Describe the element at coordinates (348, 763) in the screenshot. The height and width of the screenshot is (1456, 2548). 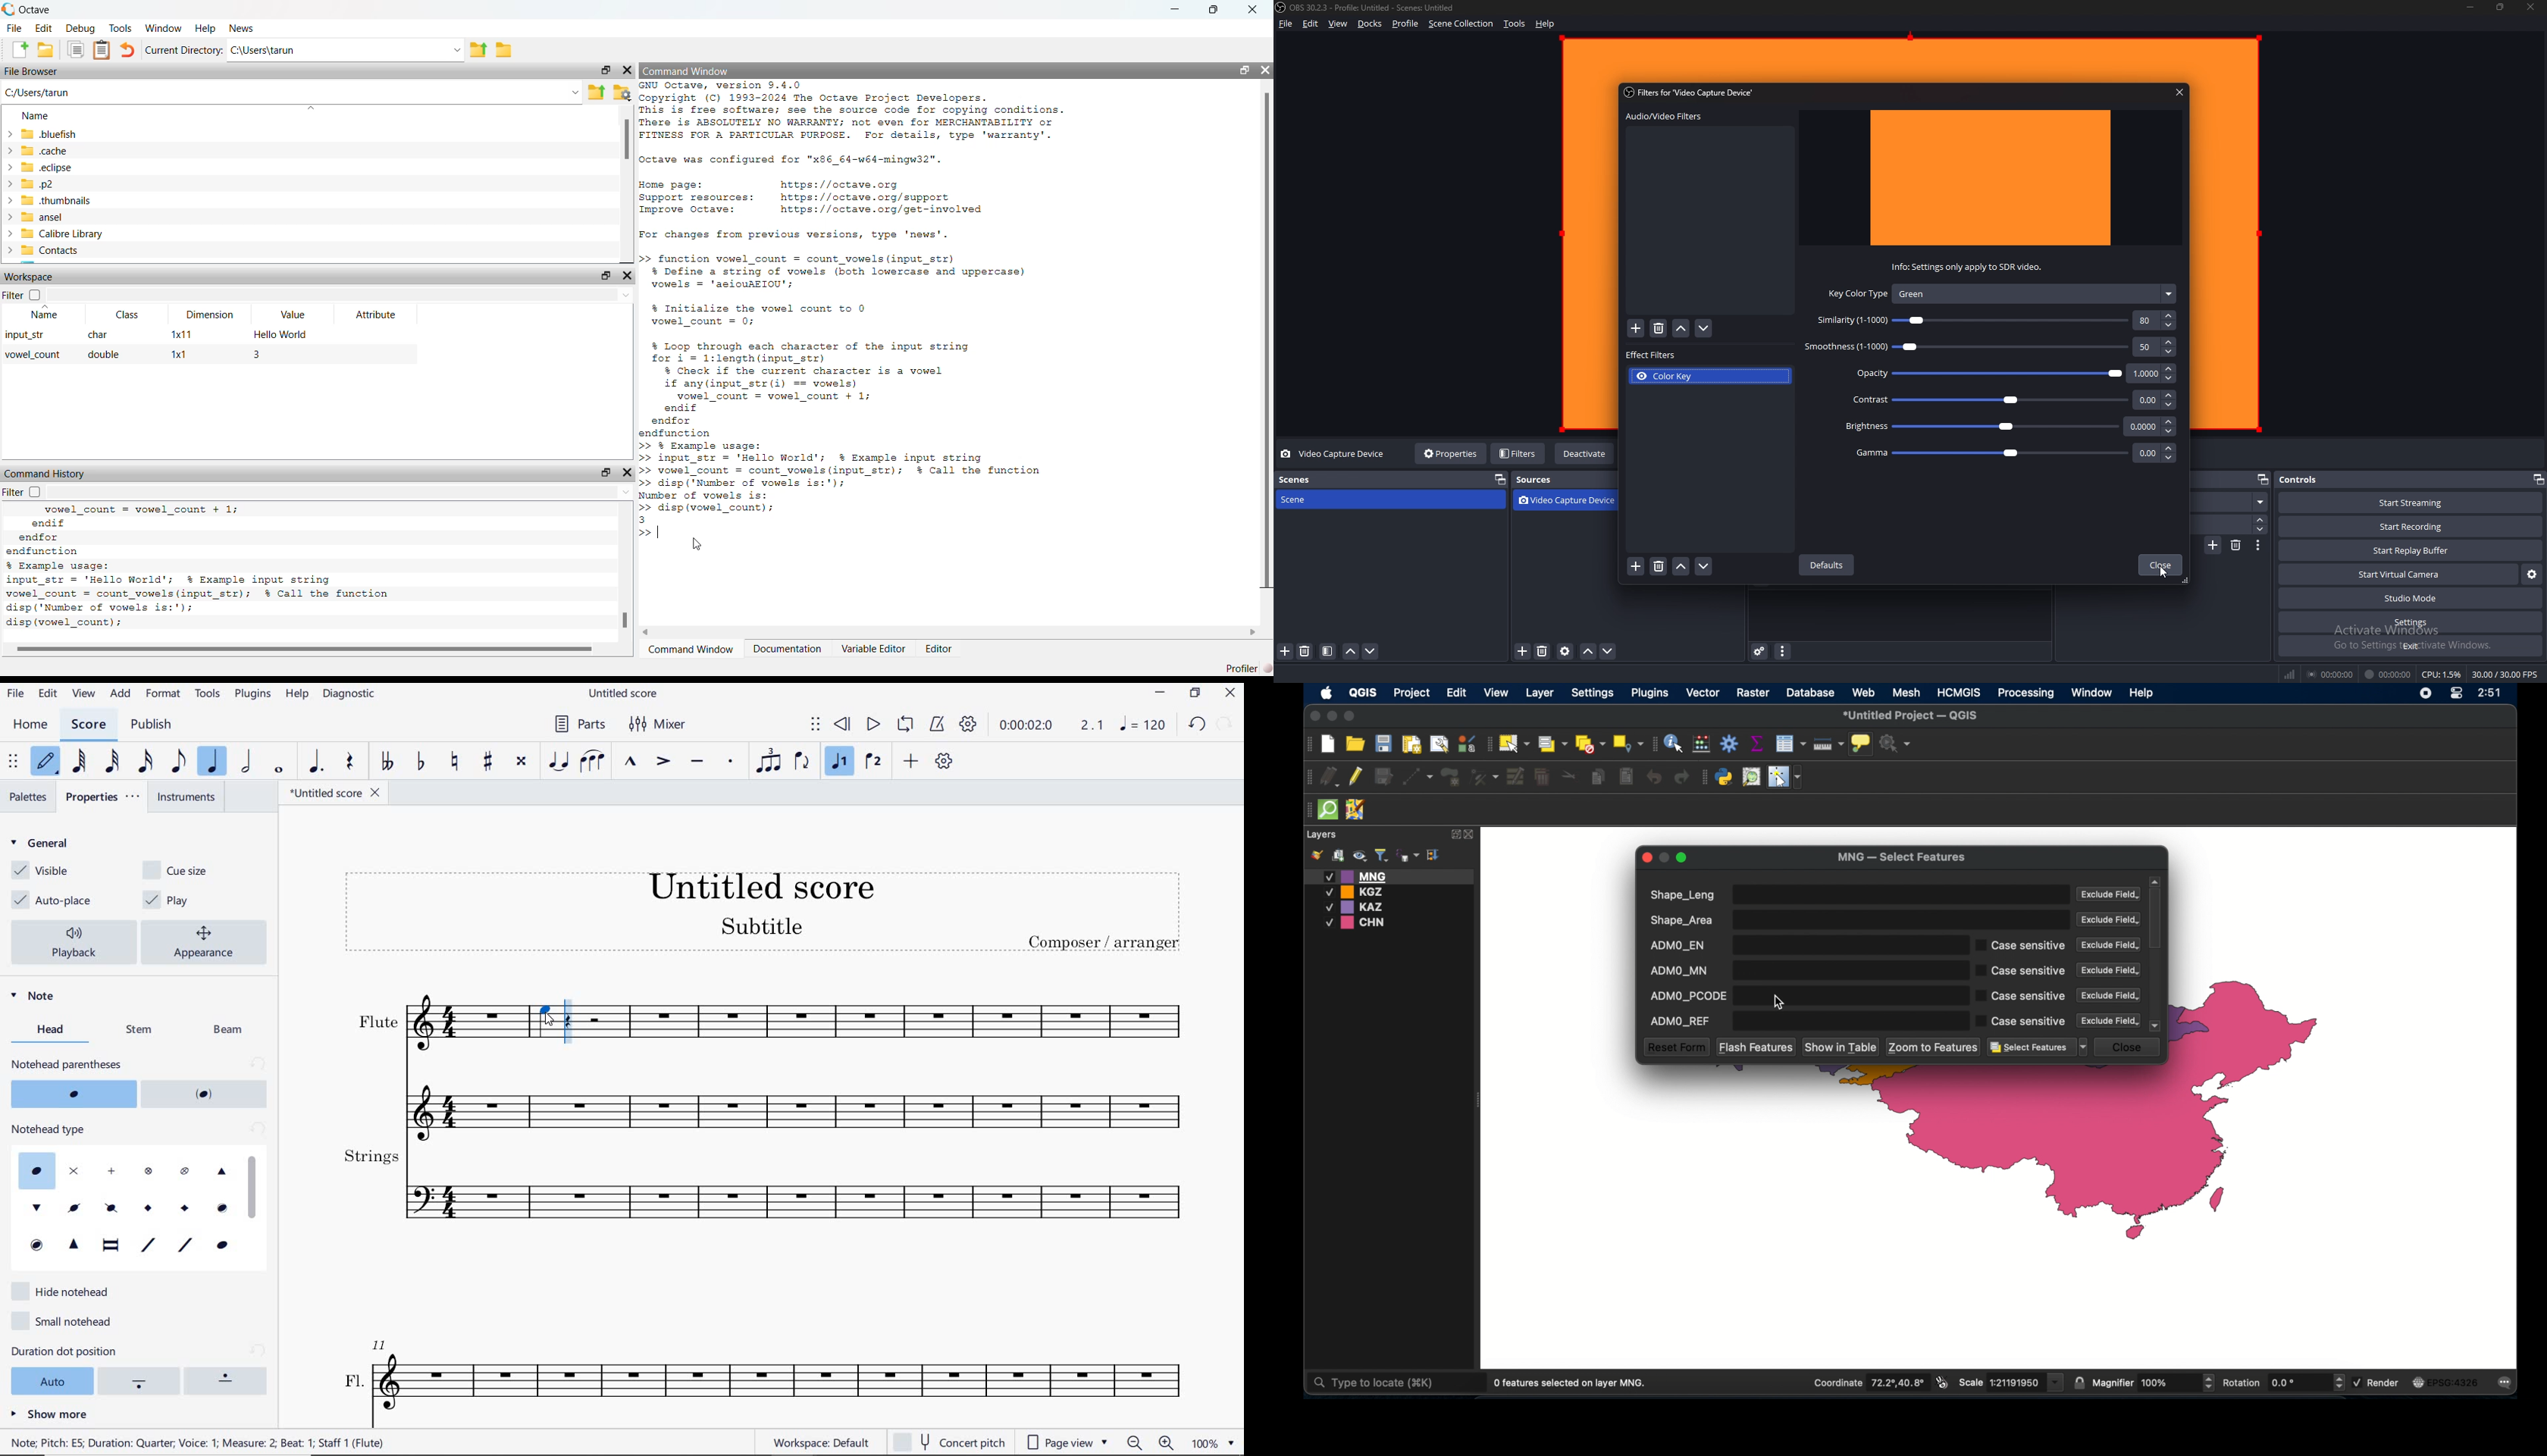
I see `REST` at that location.